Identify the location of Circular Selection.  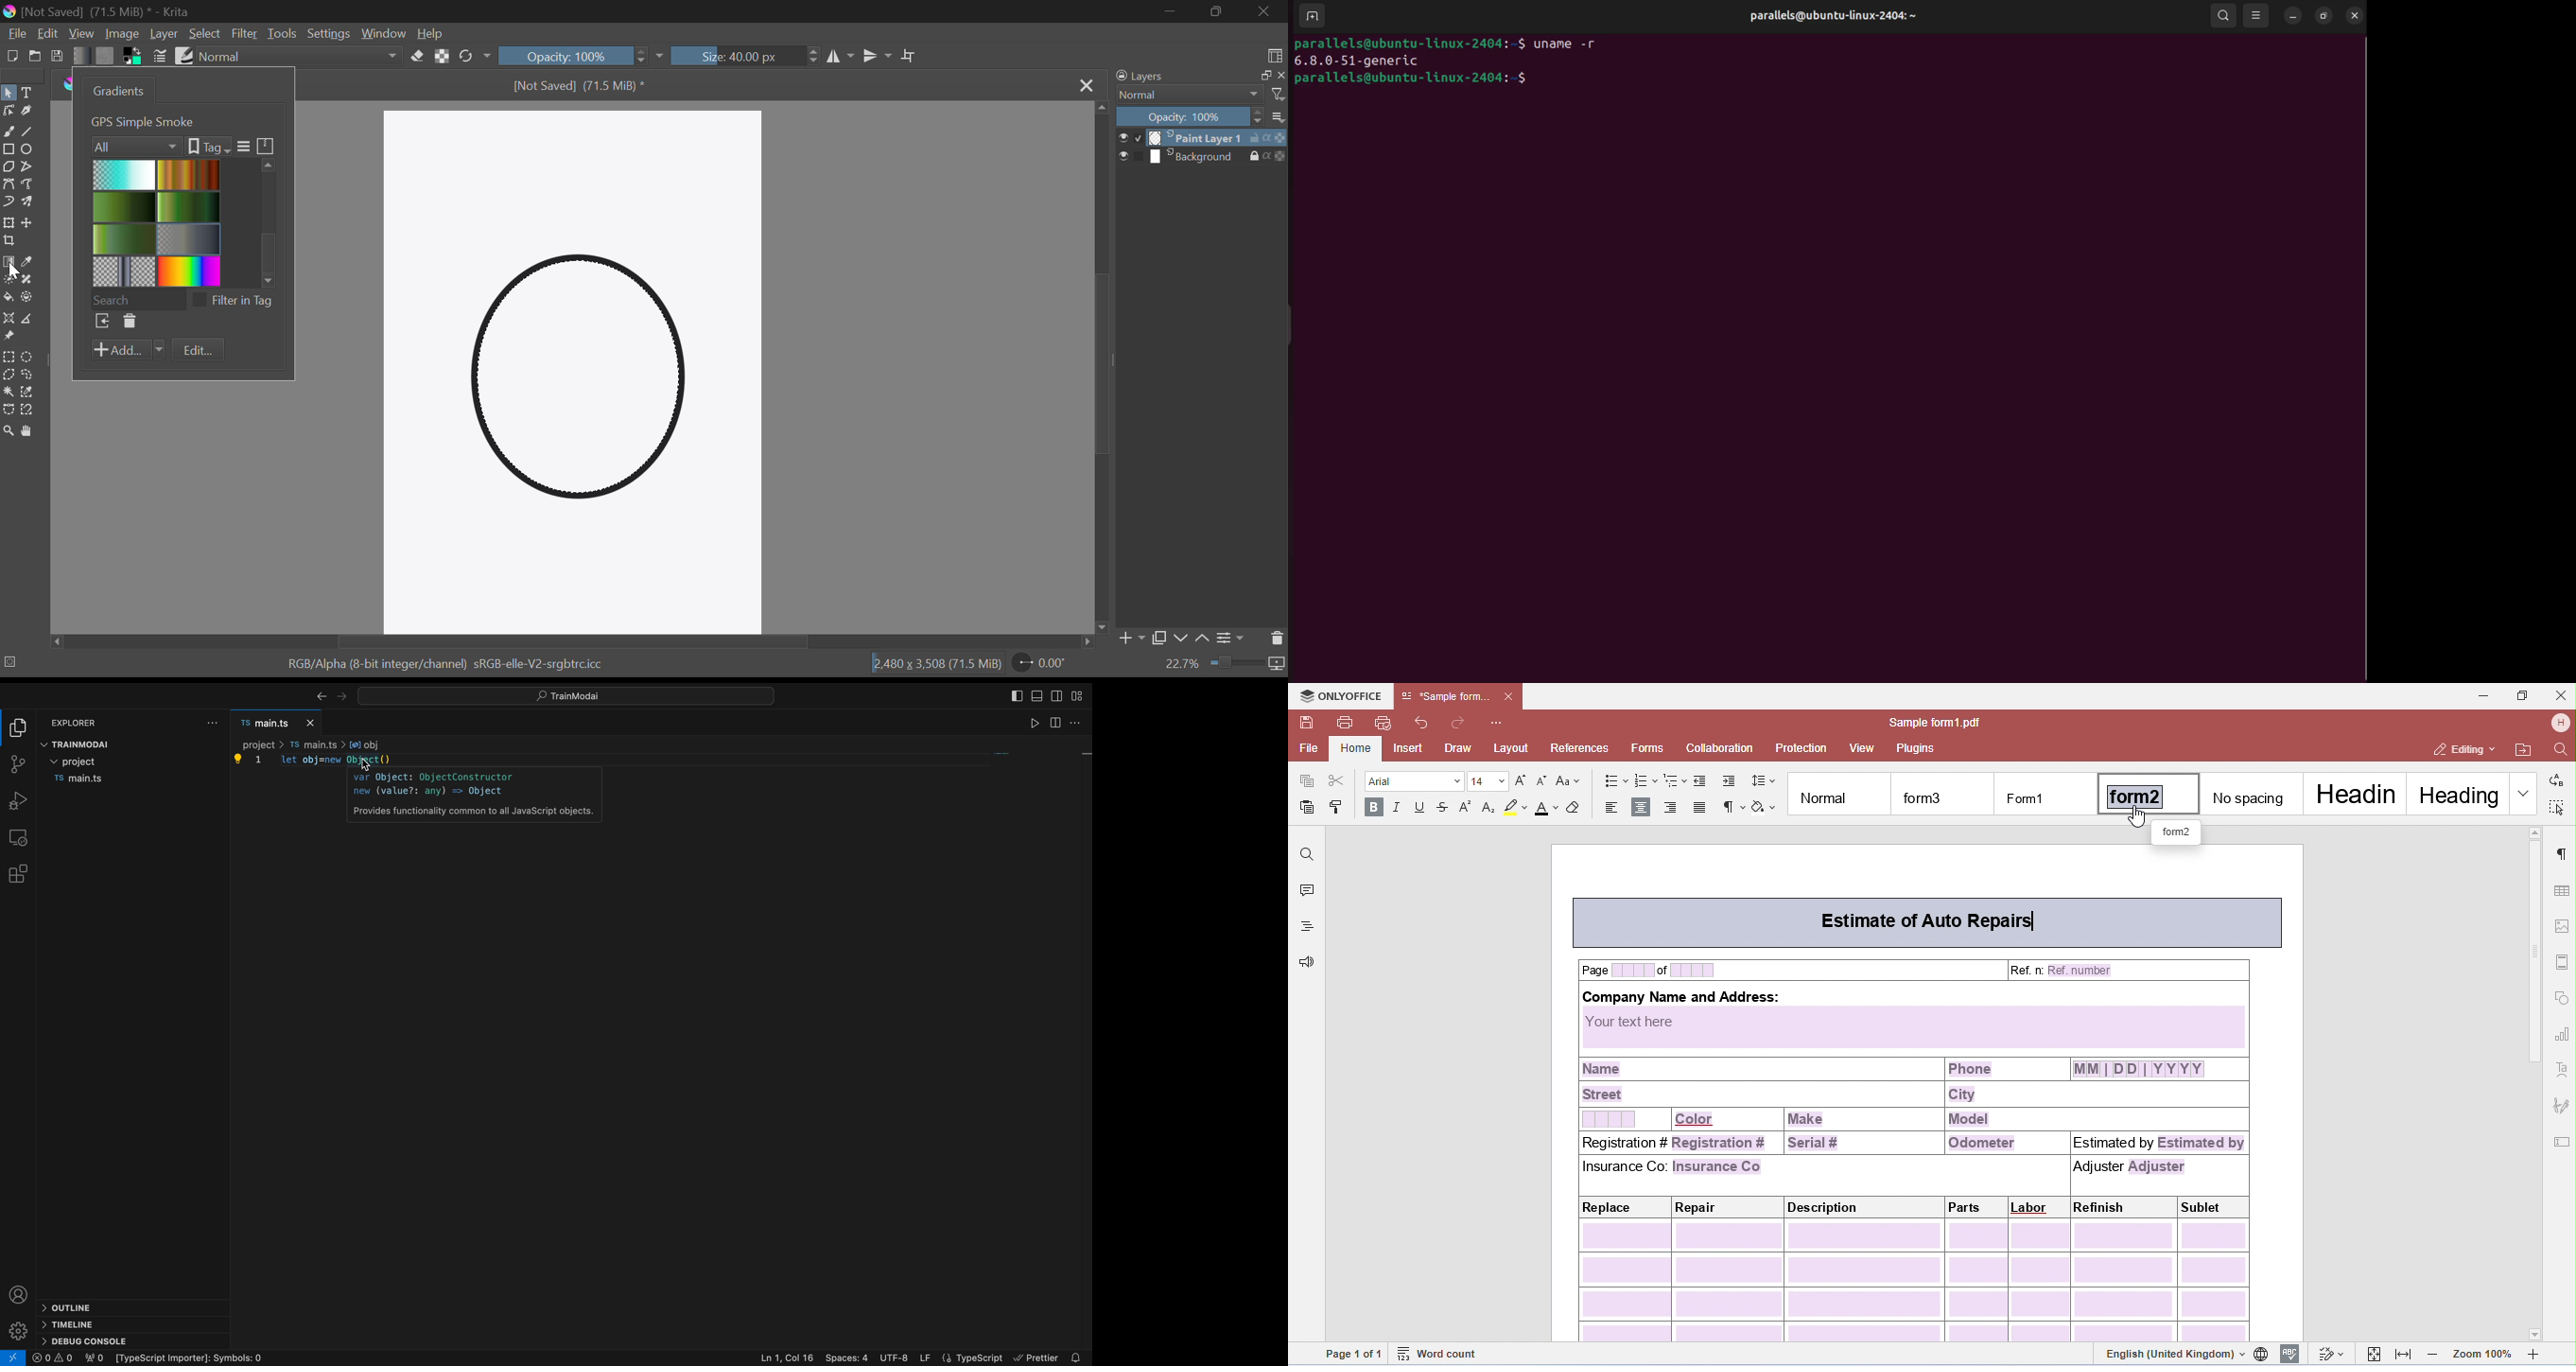
(30, 356).